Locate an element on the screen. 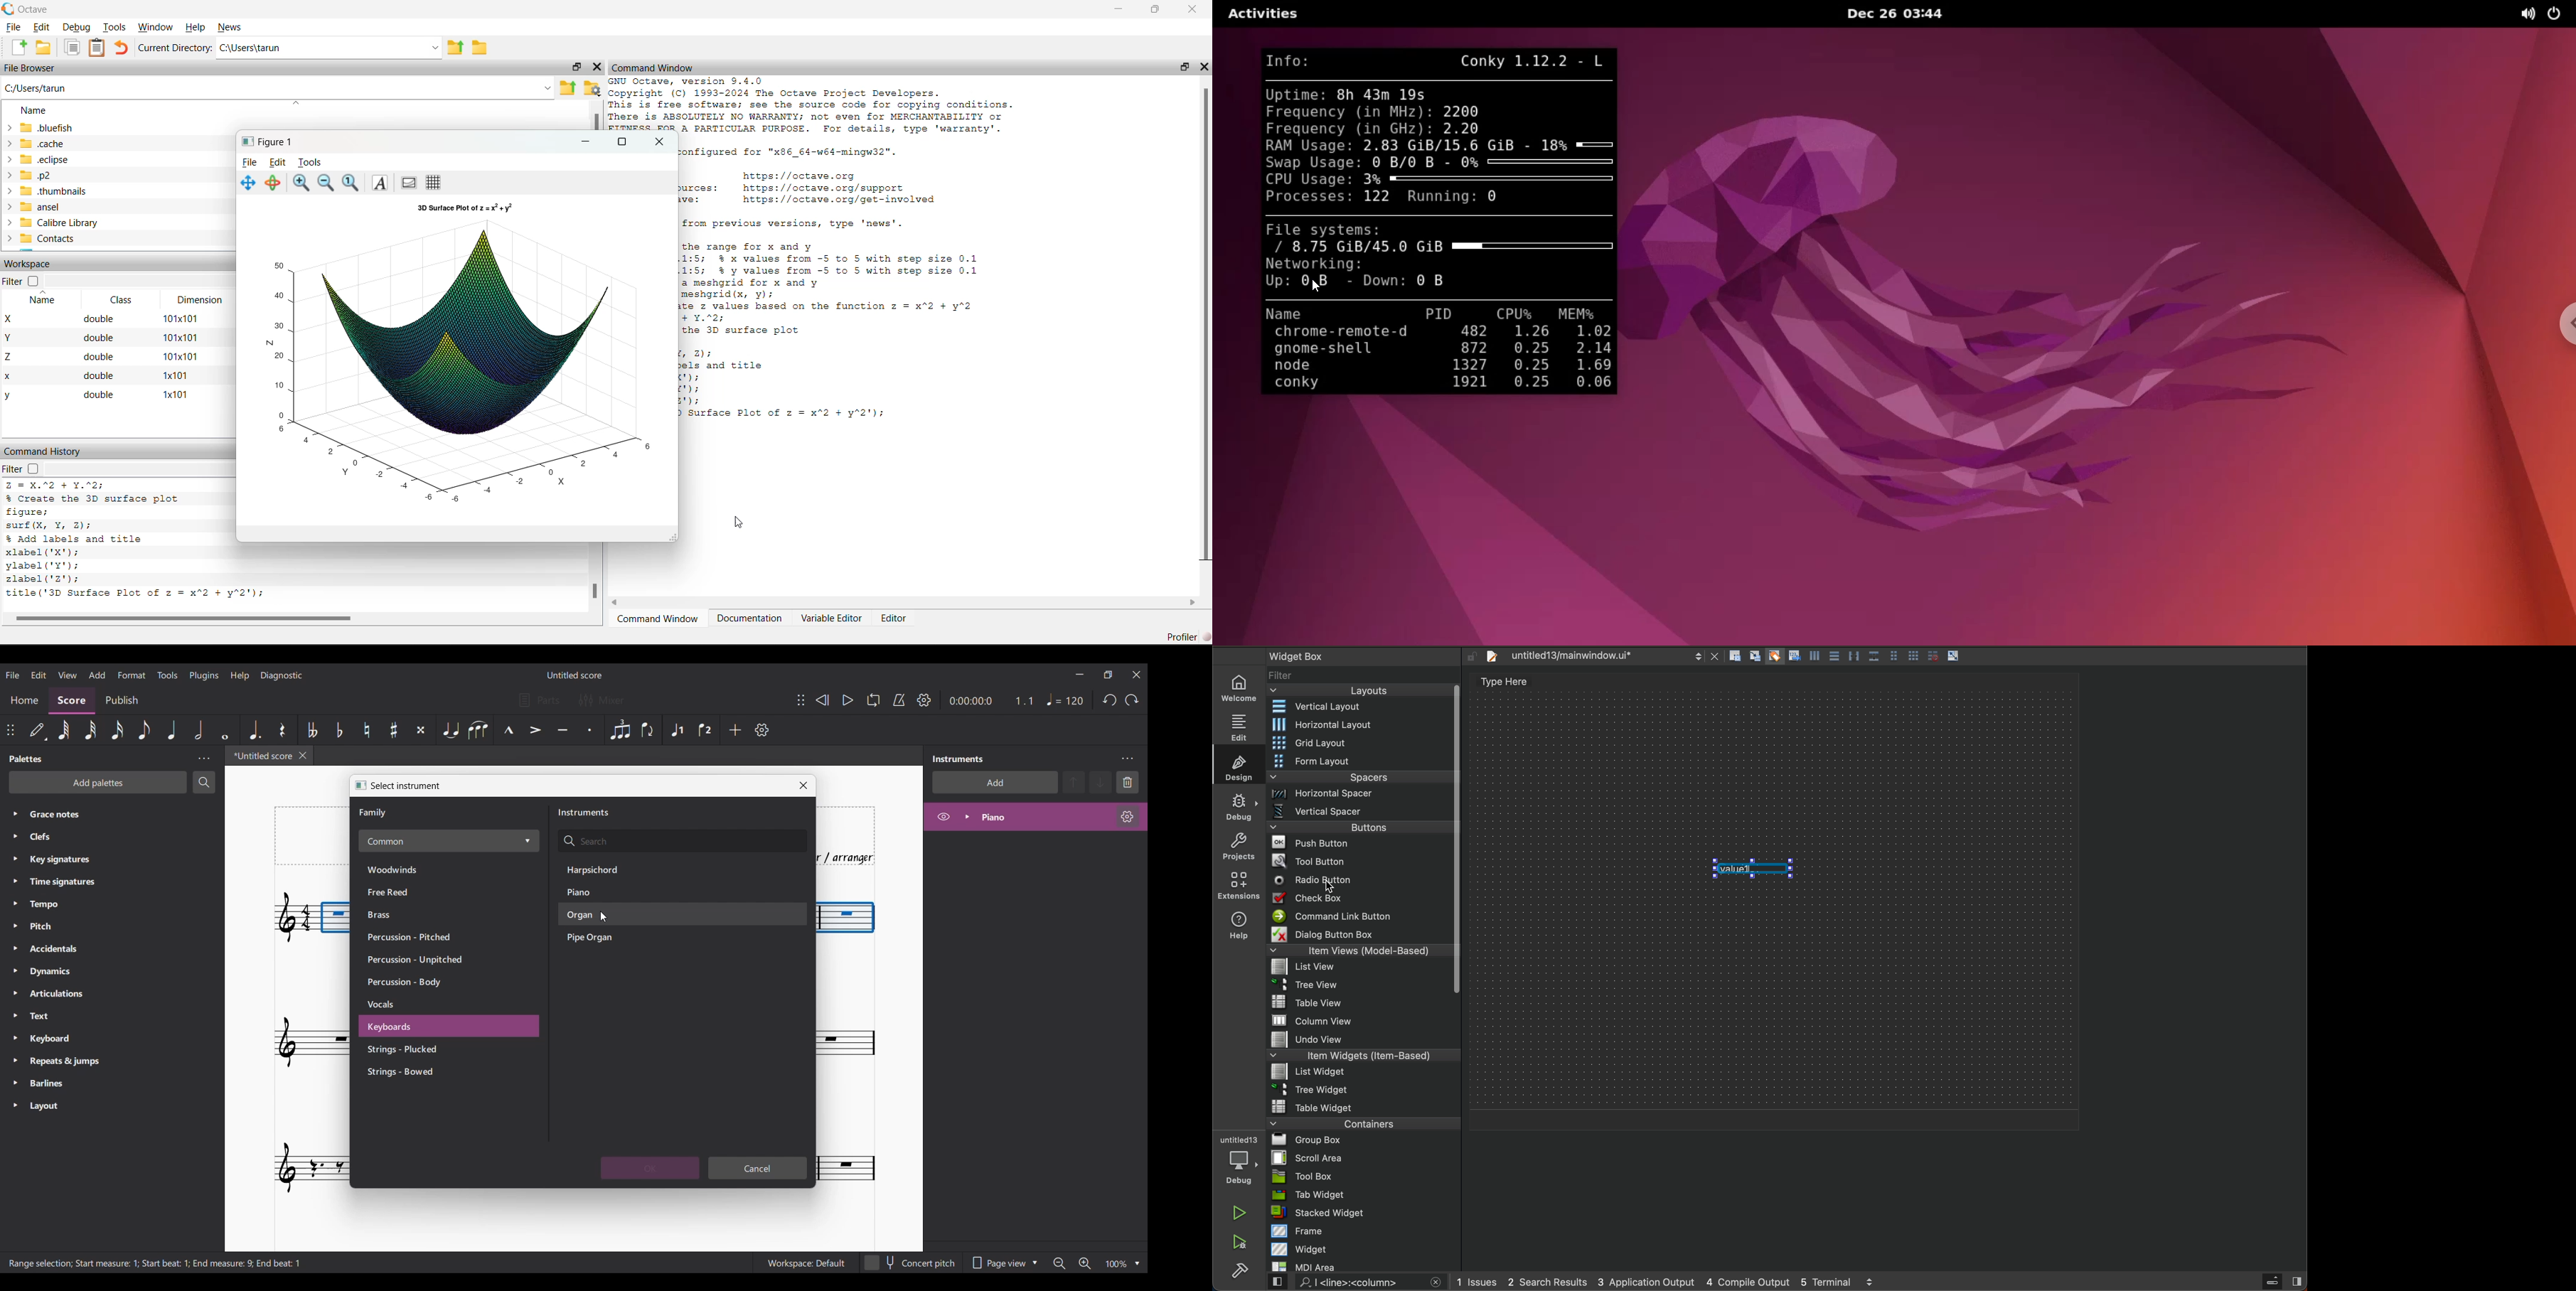   is located at coordinates (1954, 657).